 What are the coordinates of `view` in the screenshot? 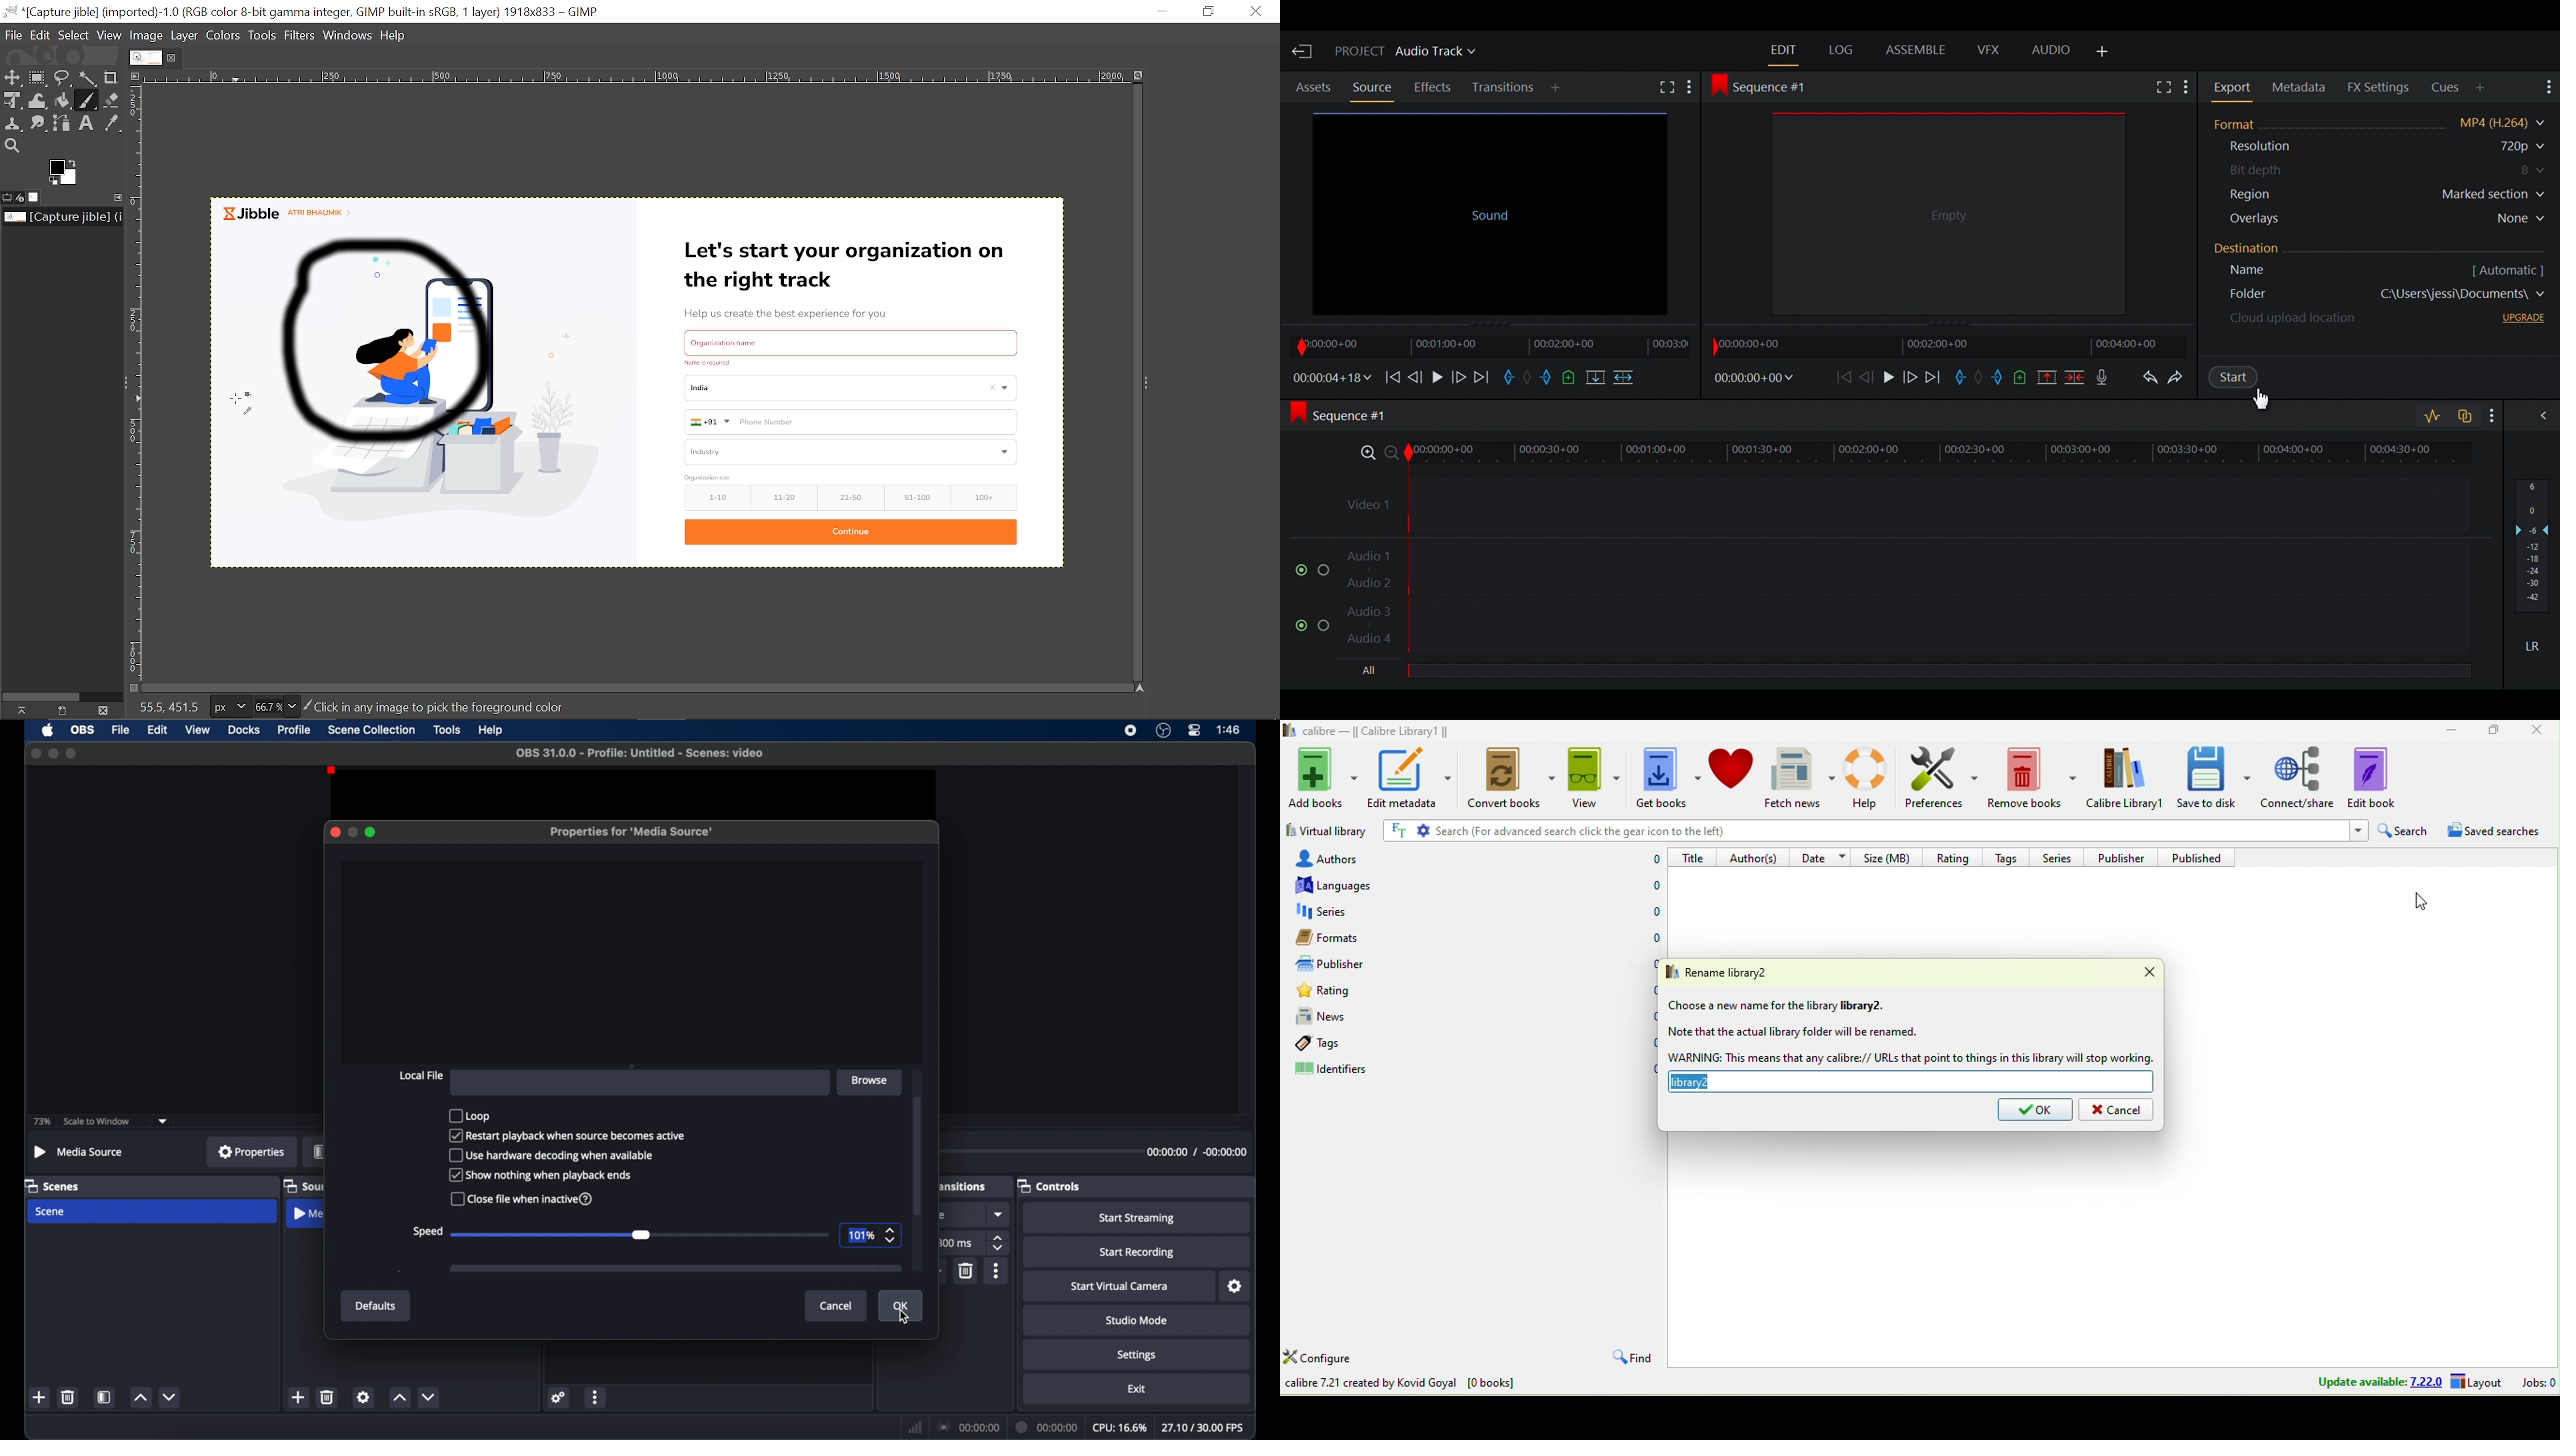 It's located at (197, 729).